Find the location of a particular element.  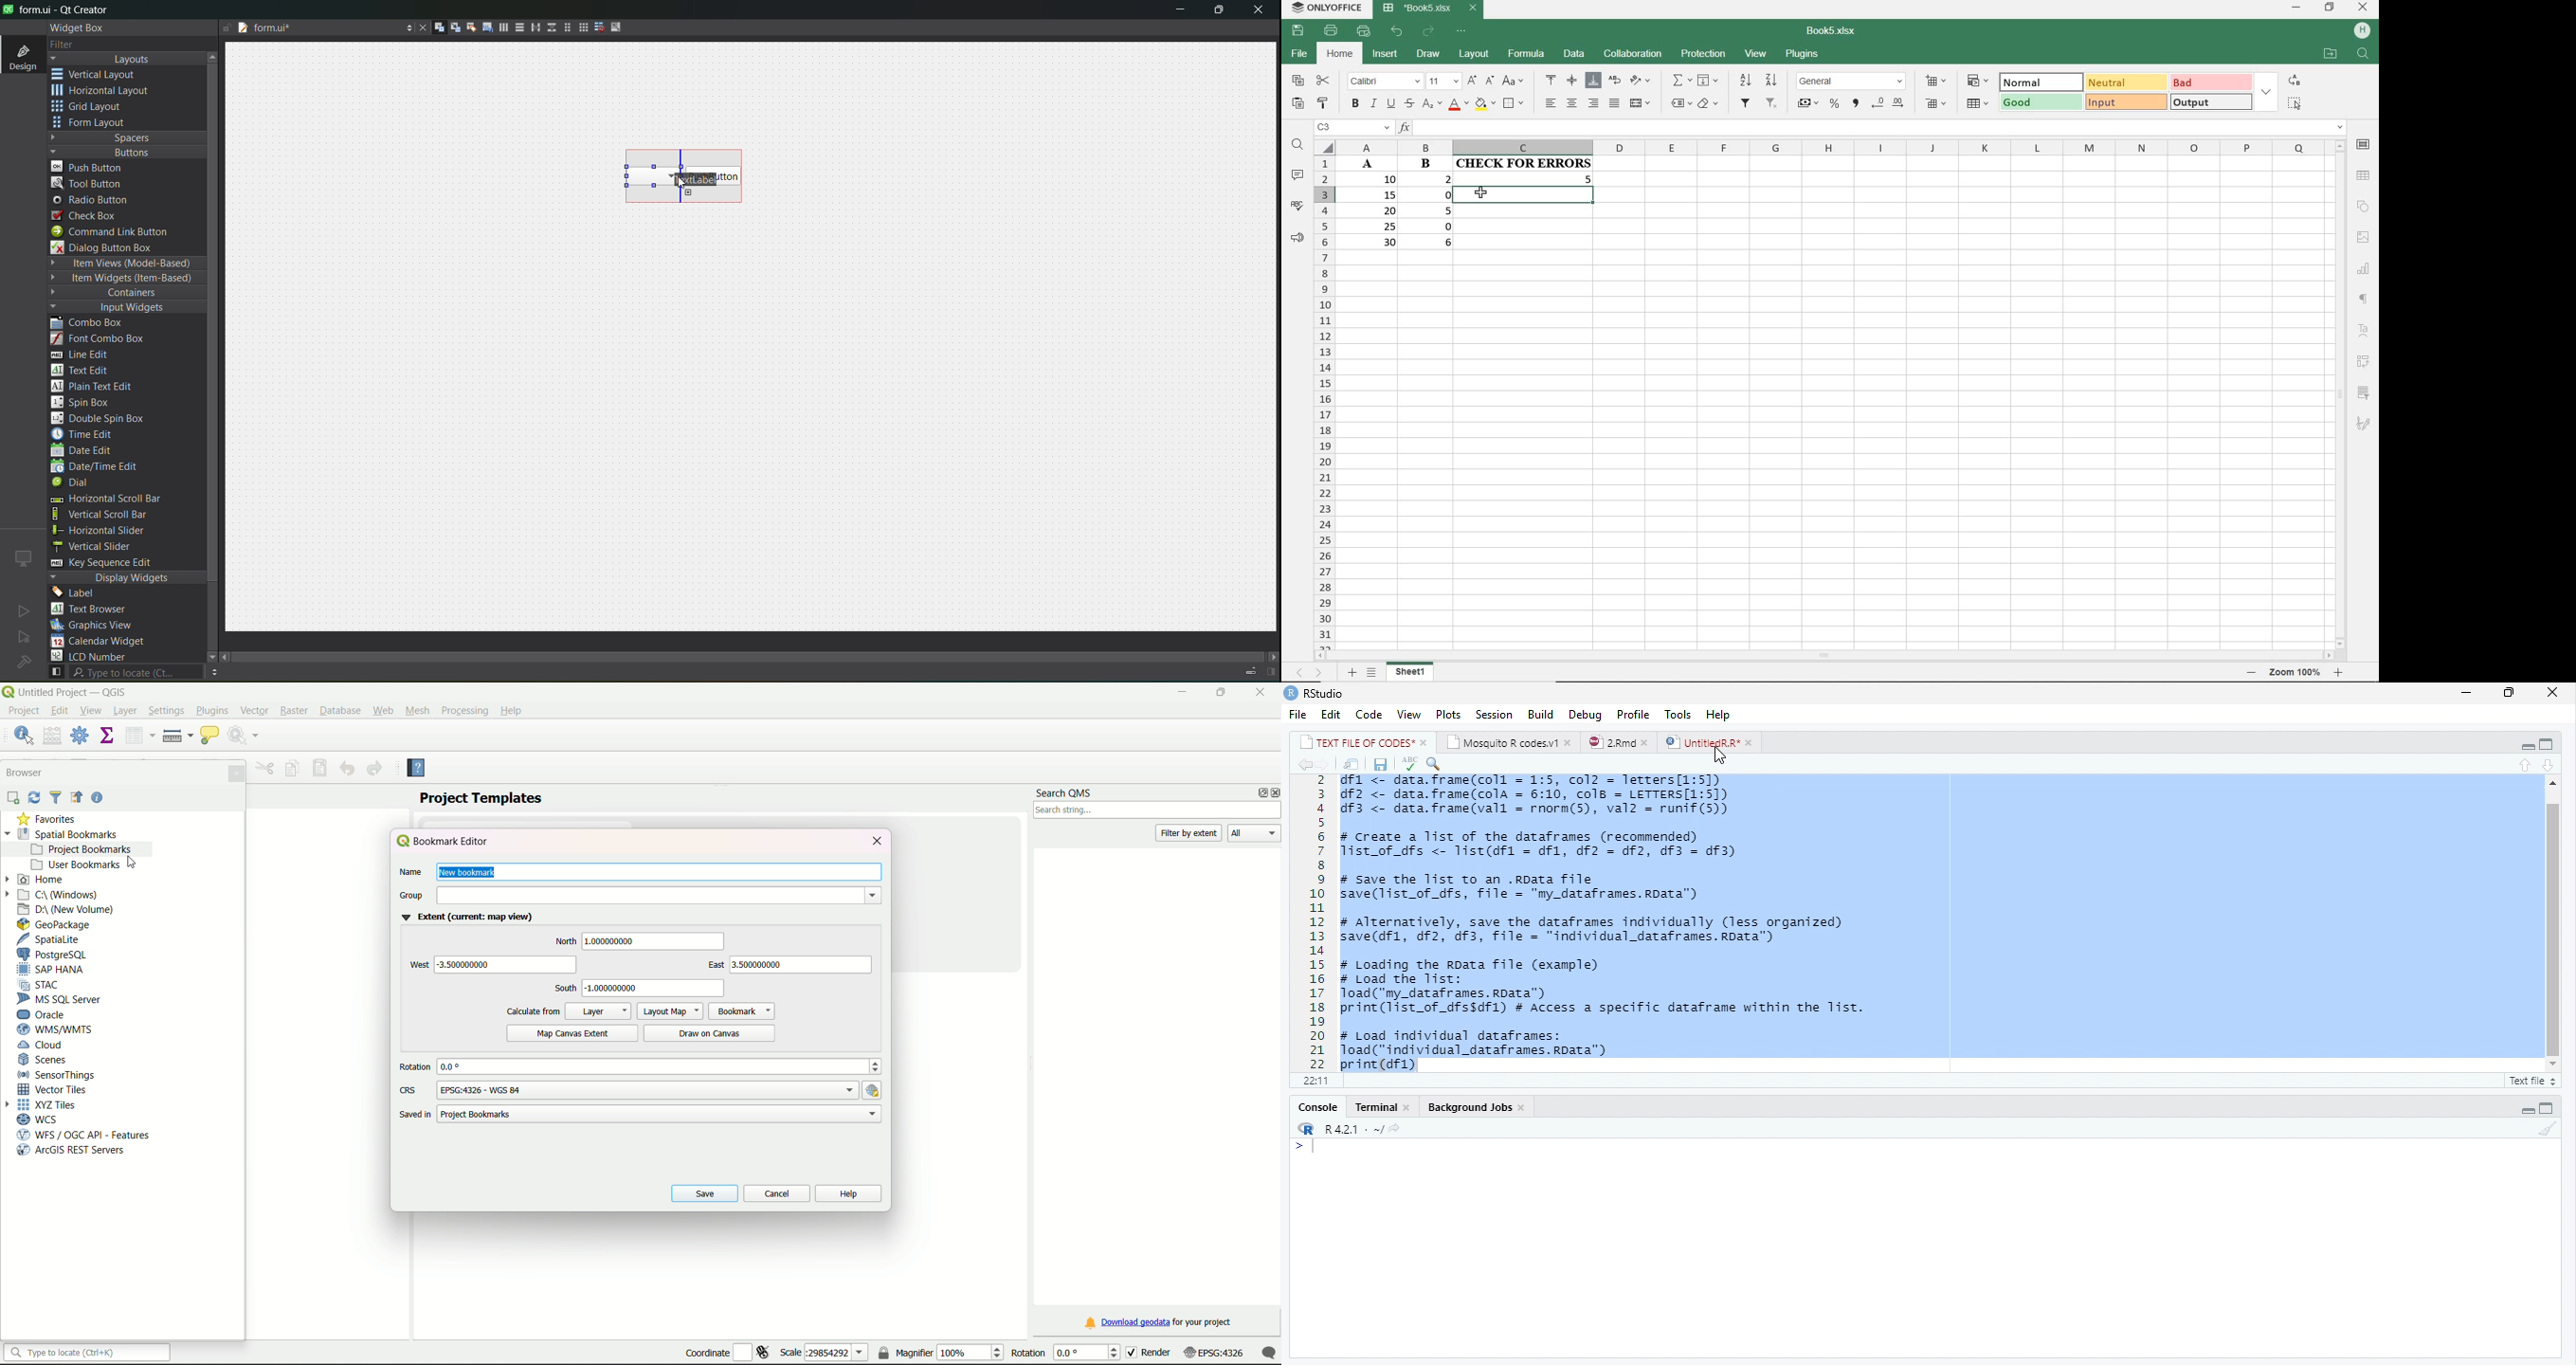

Background Jobs is located at coordinates (1473, 1107).